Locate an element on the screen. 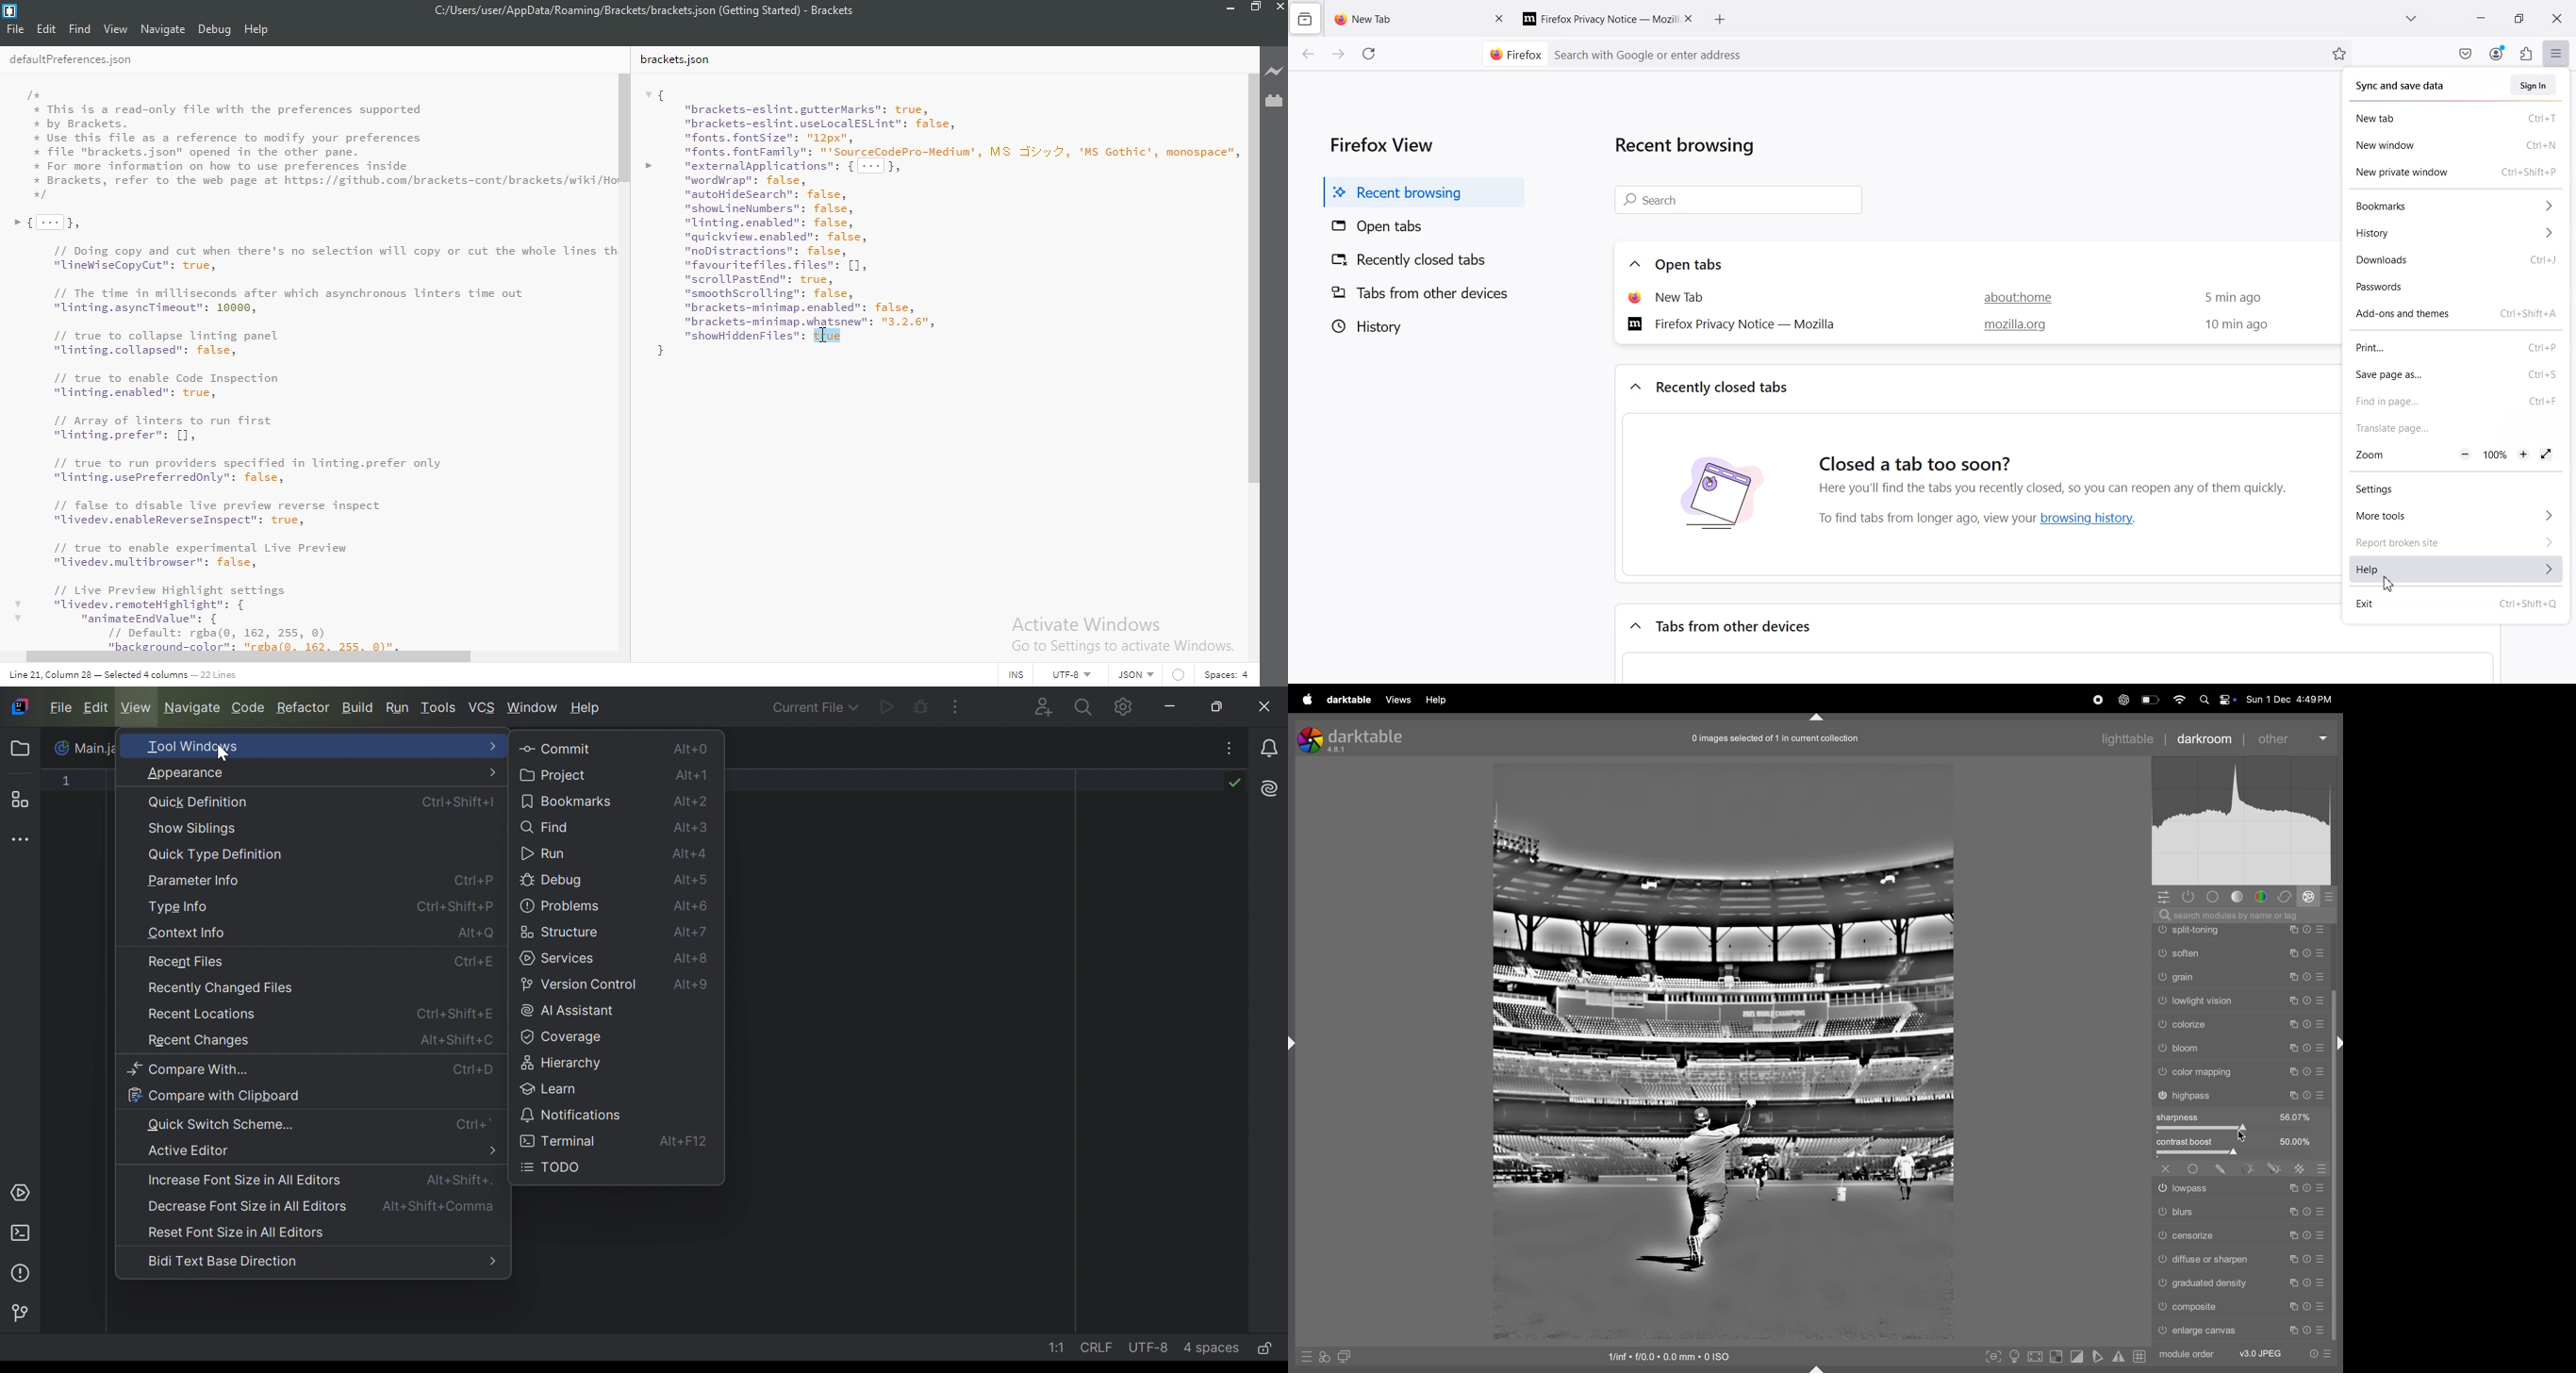 This screenshot has height=1400, width=2576. More tool is located at coordinates (2454, 514).